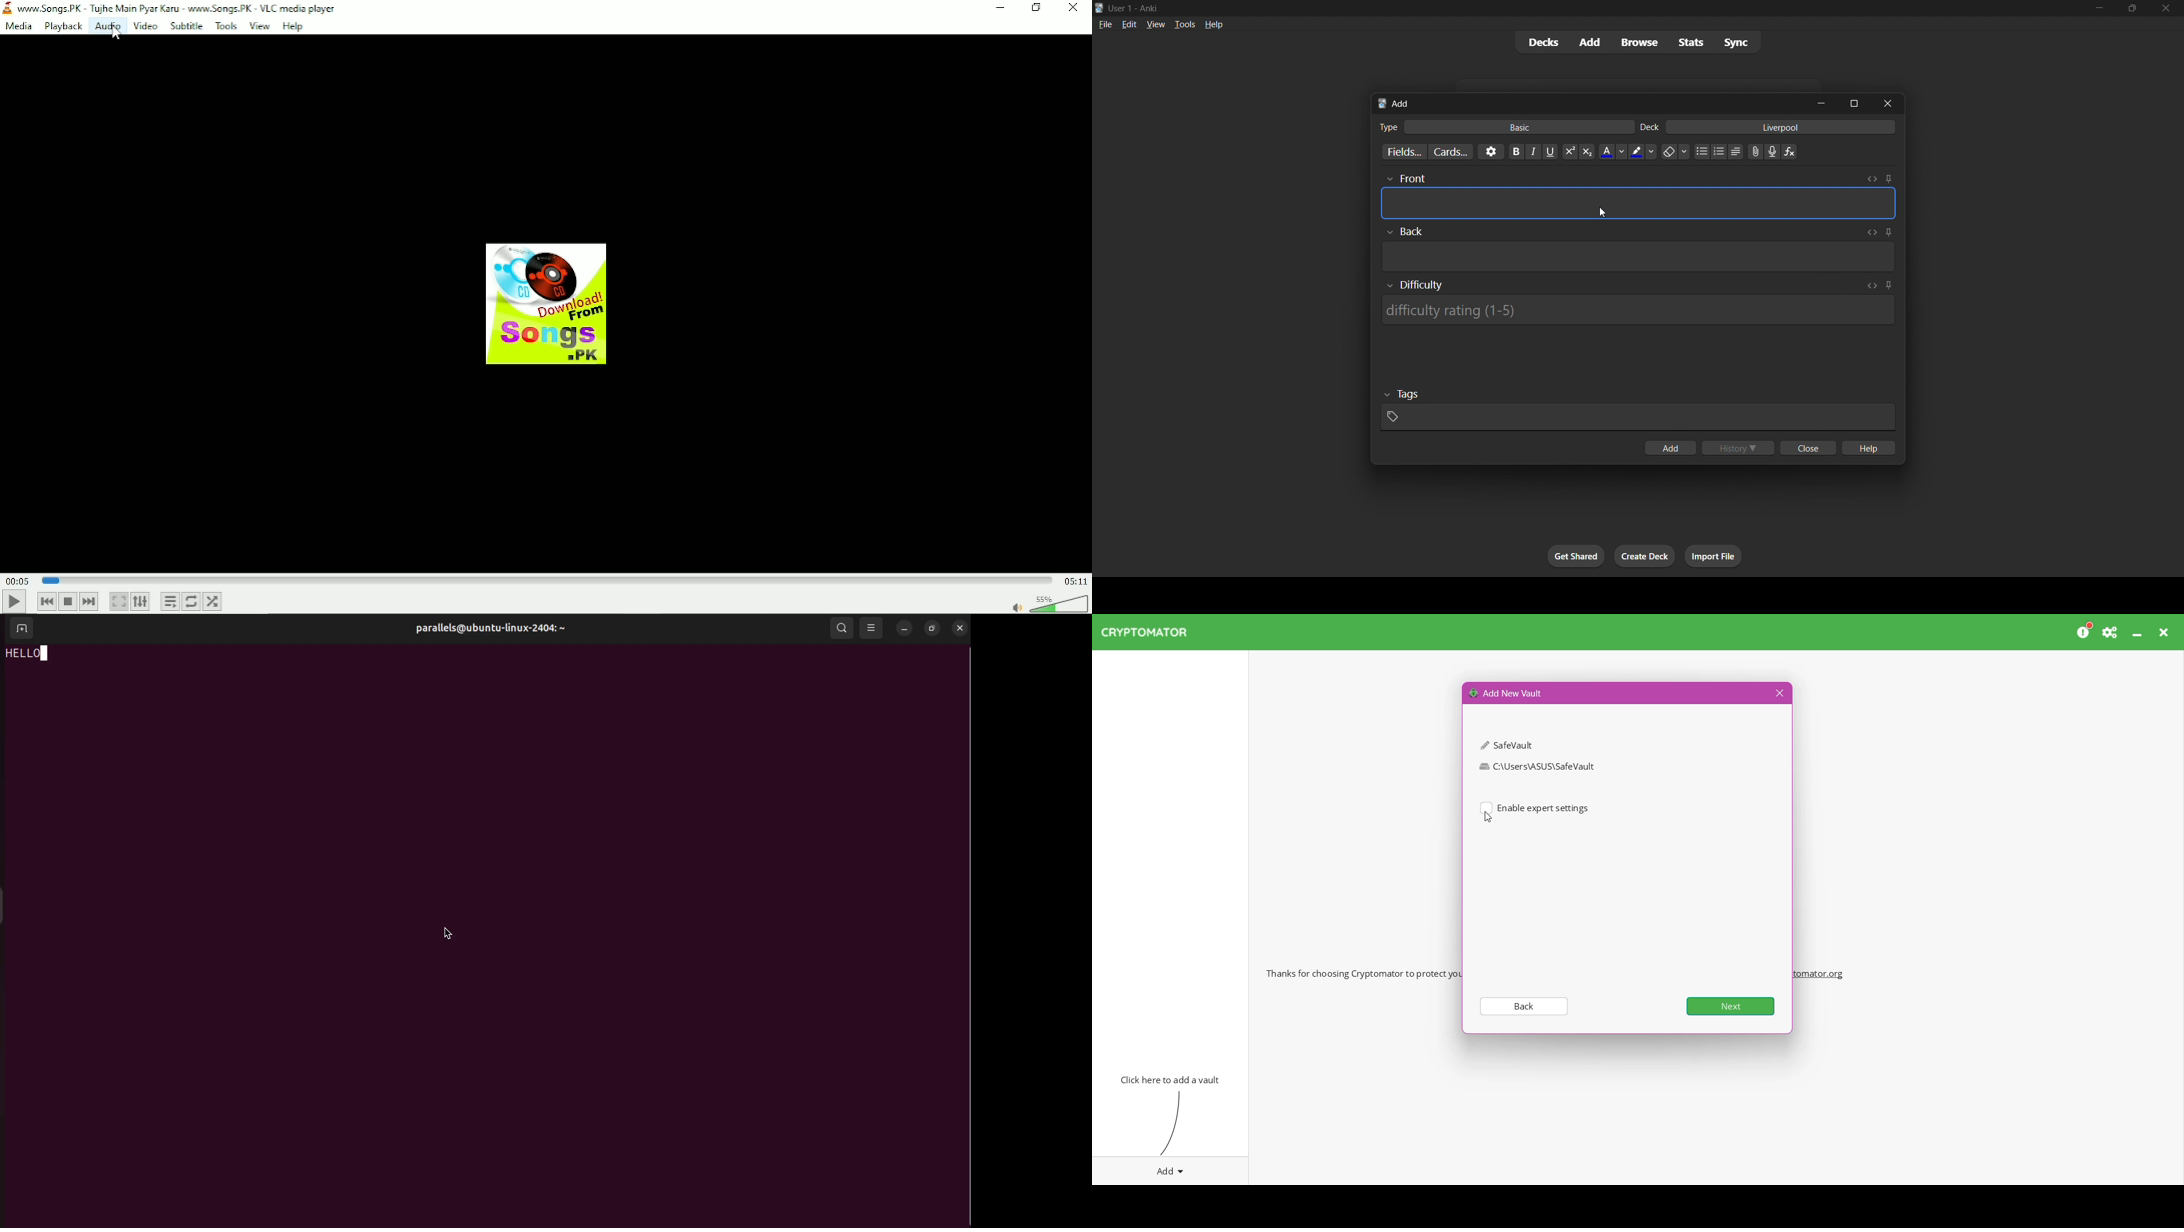 The width and height of the screenshot is (2184, 1232). What do you see at coordinates (1869, 233) in the screenshot?
I see `Toggle HTML editor` at bounding box center [1869, 233].